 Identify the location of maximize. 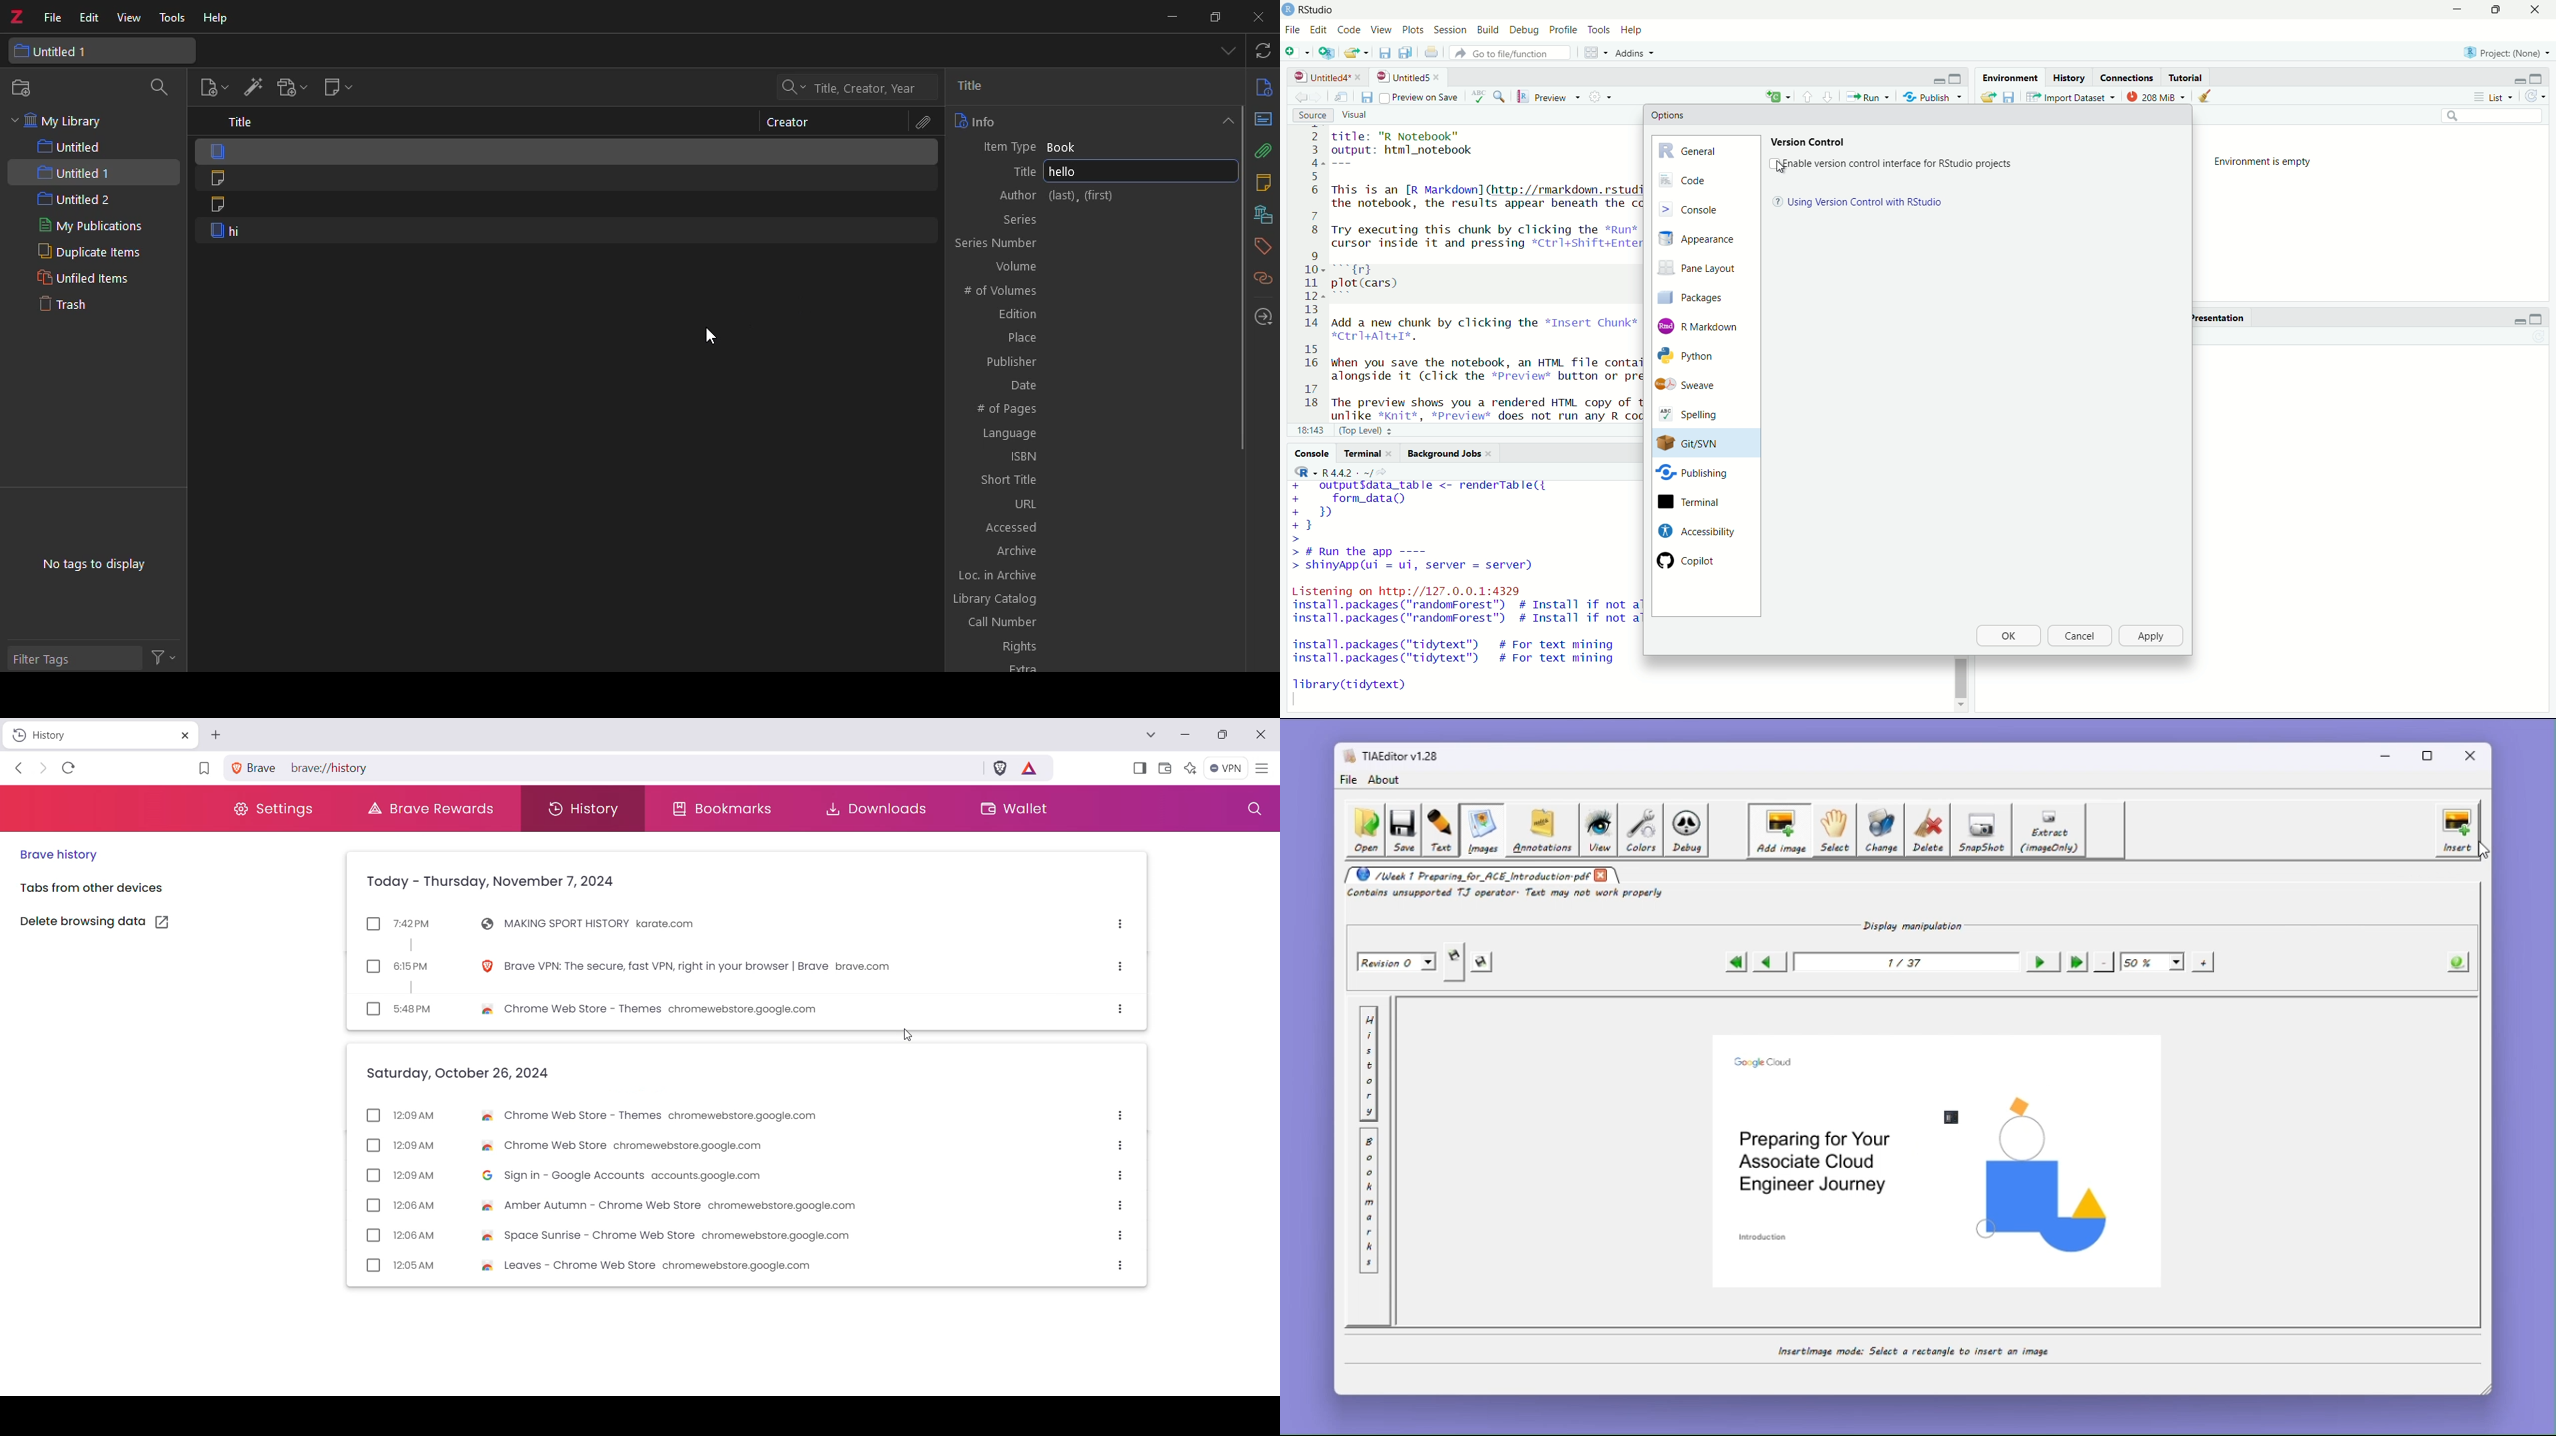
(2536, 320).